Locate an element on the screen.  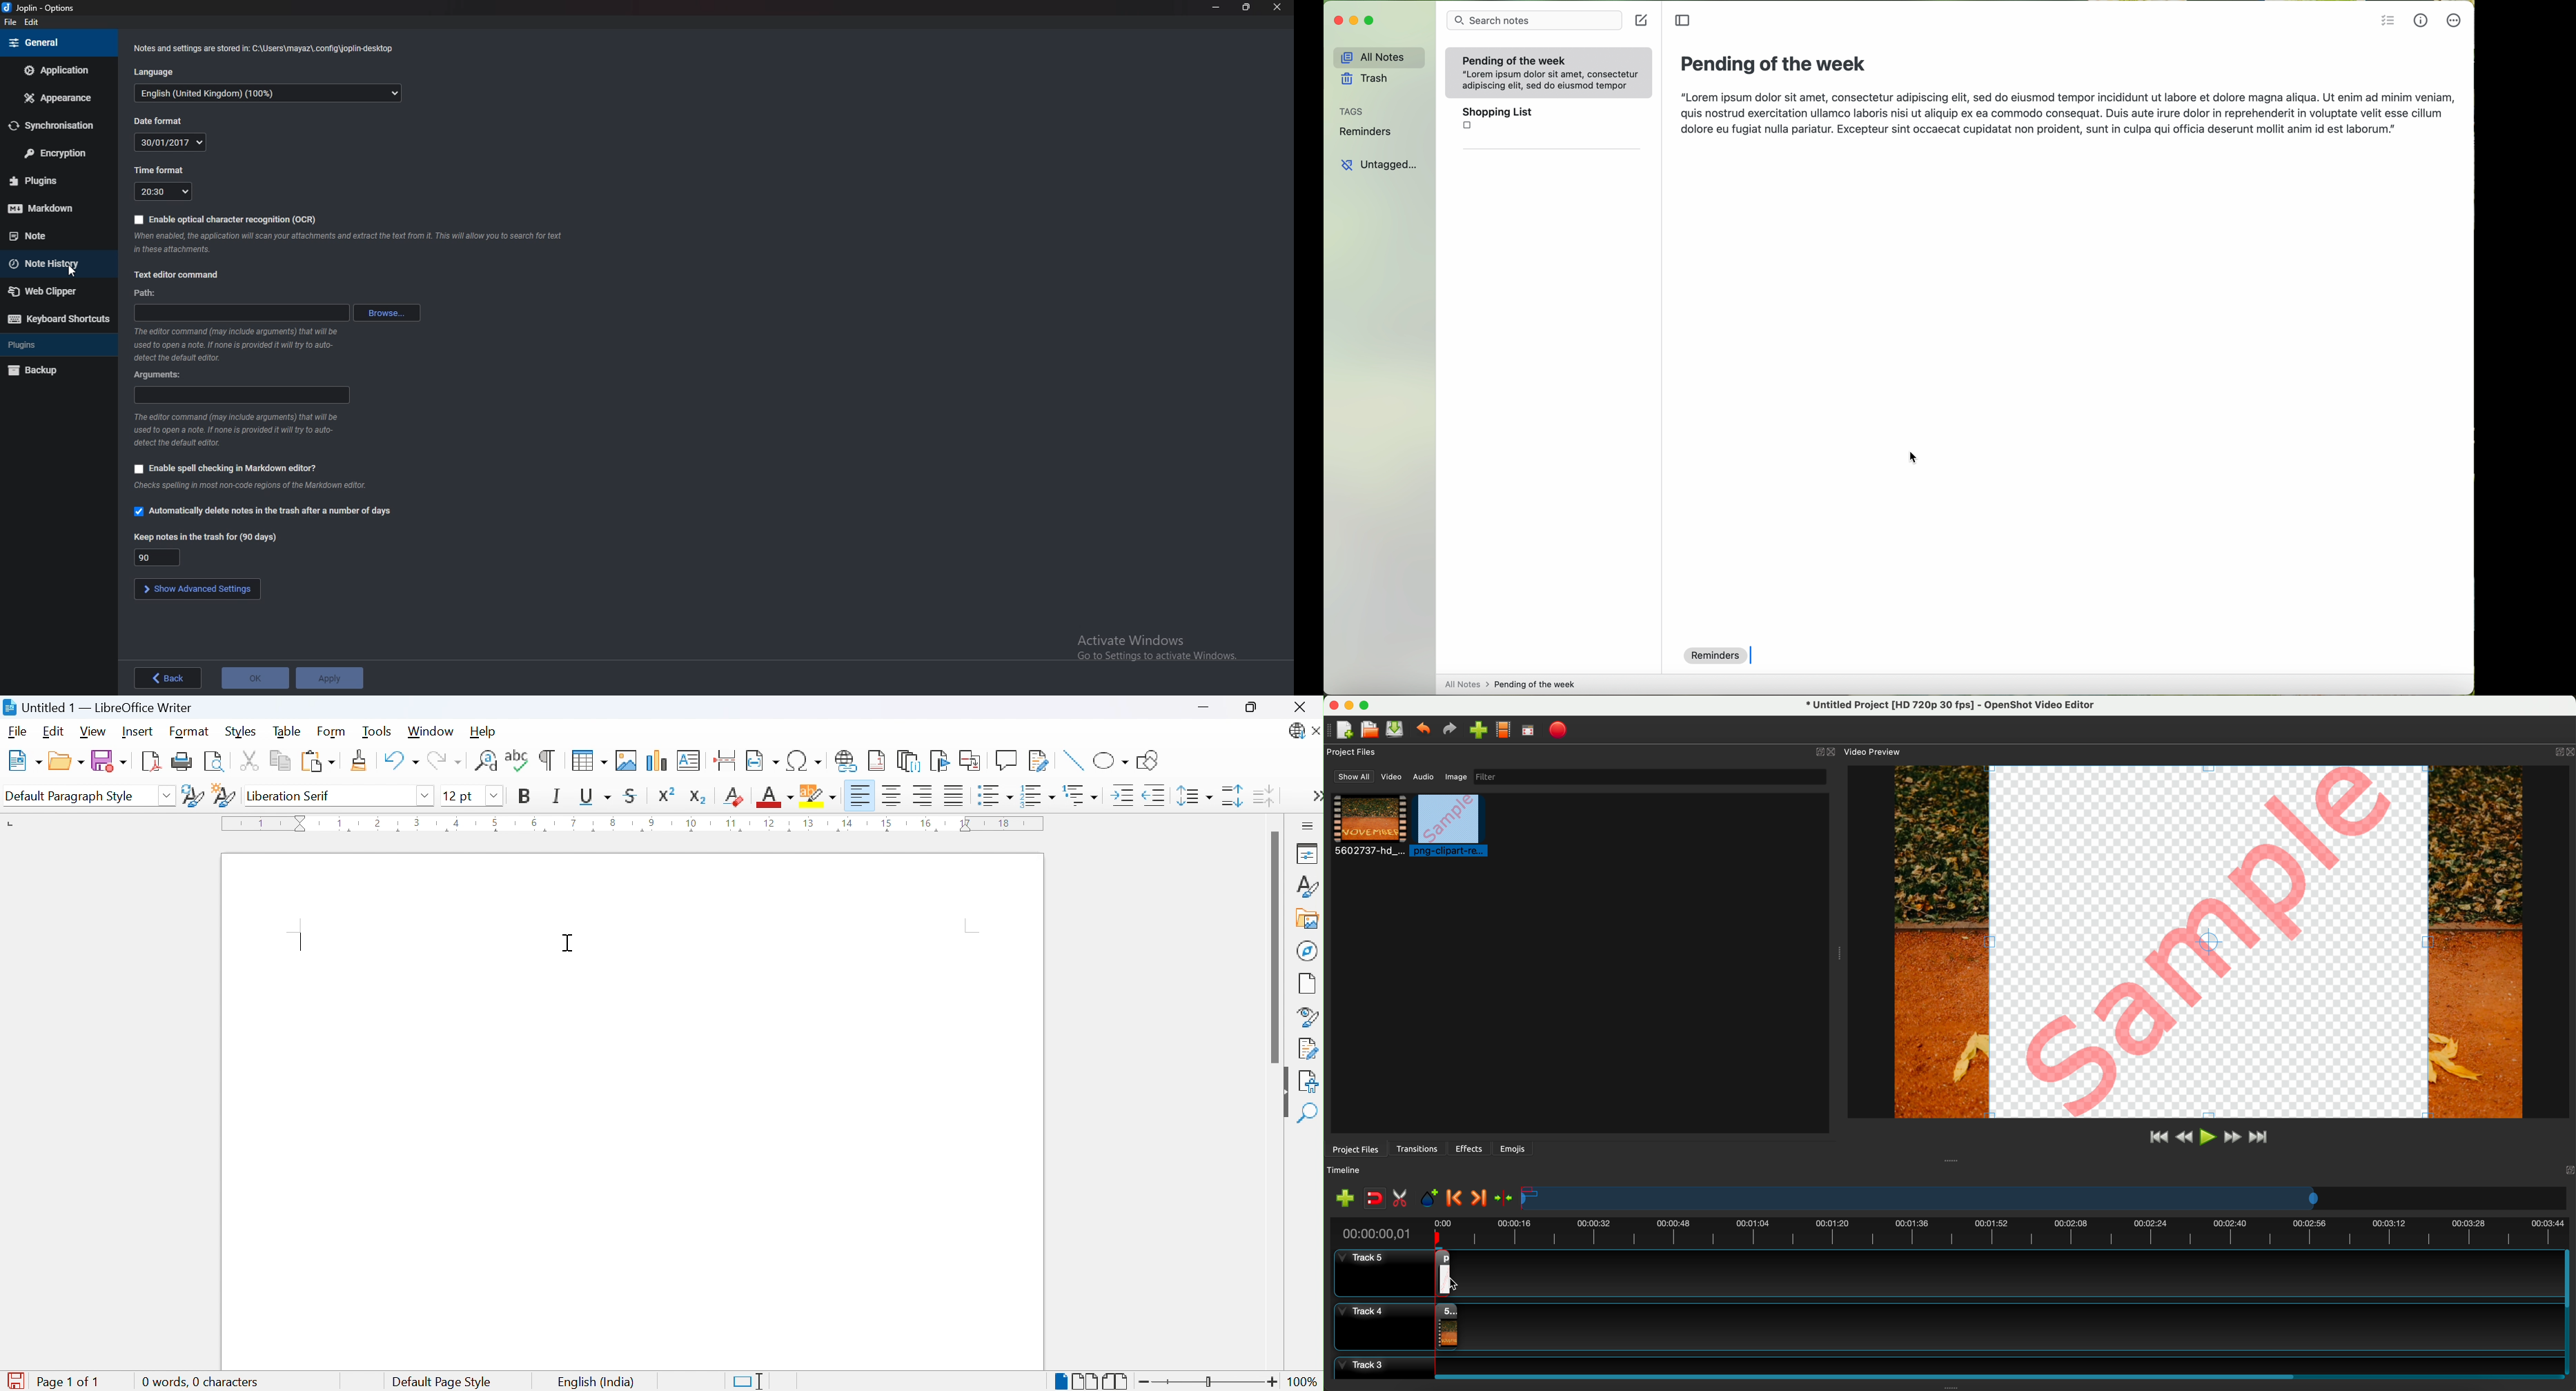
Appearance is located at coordinates (60, 98).